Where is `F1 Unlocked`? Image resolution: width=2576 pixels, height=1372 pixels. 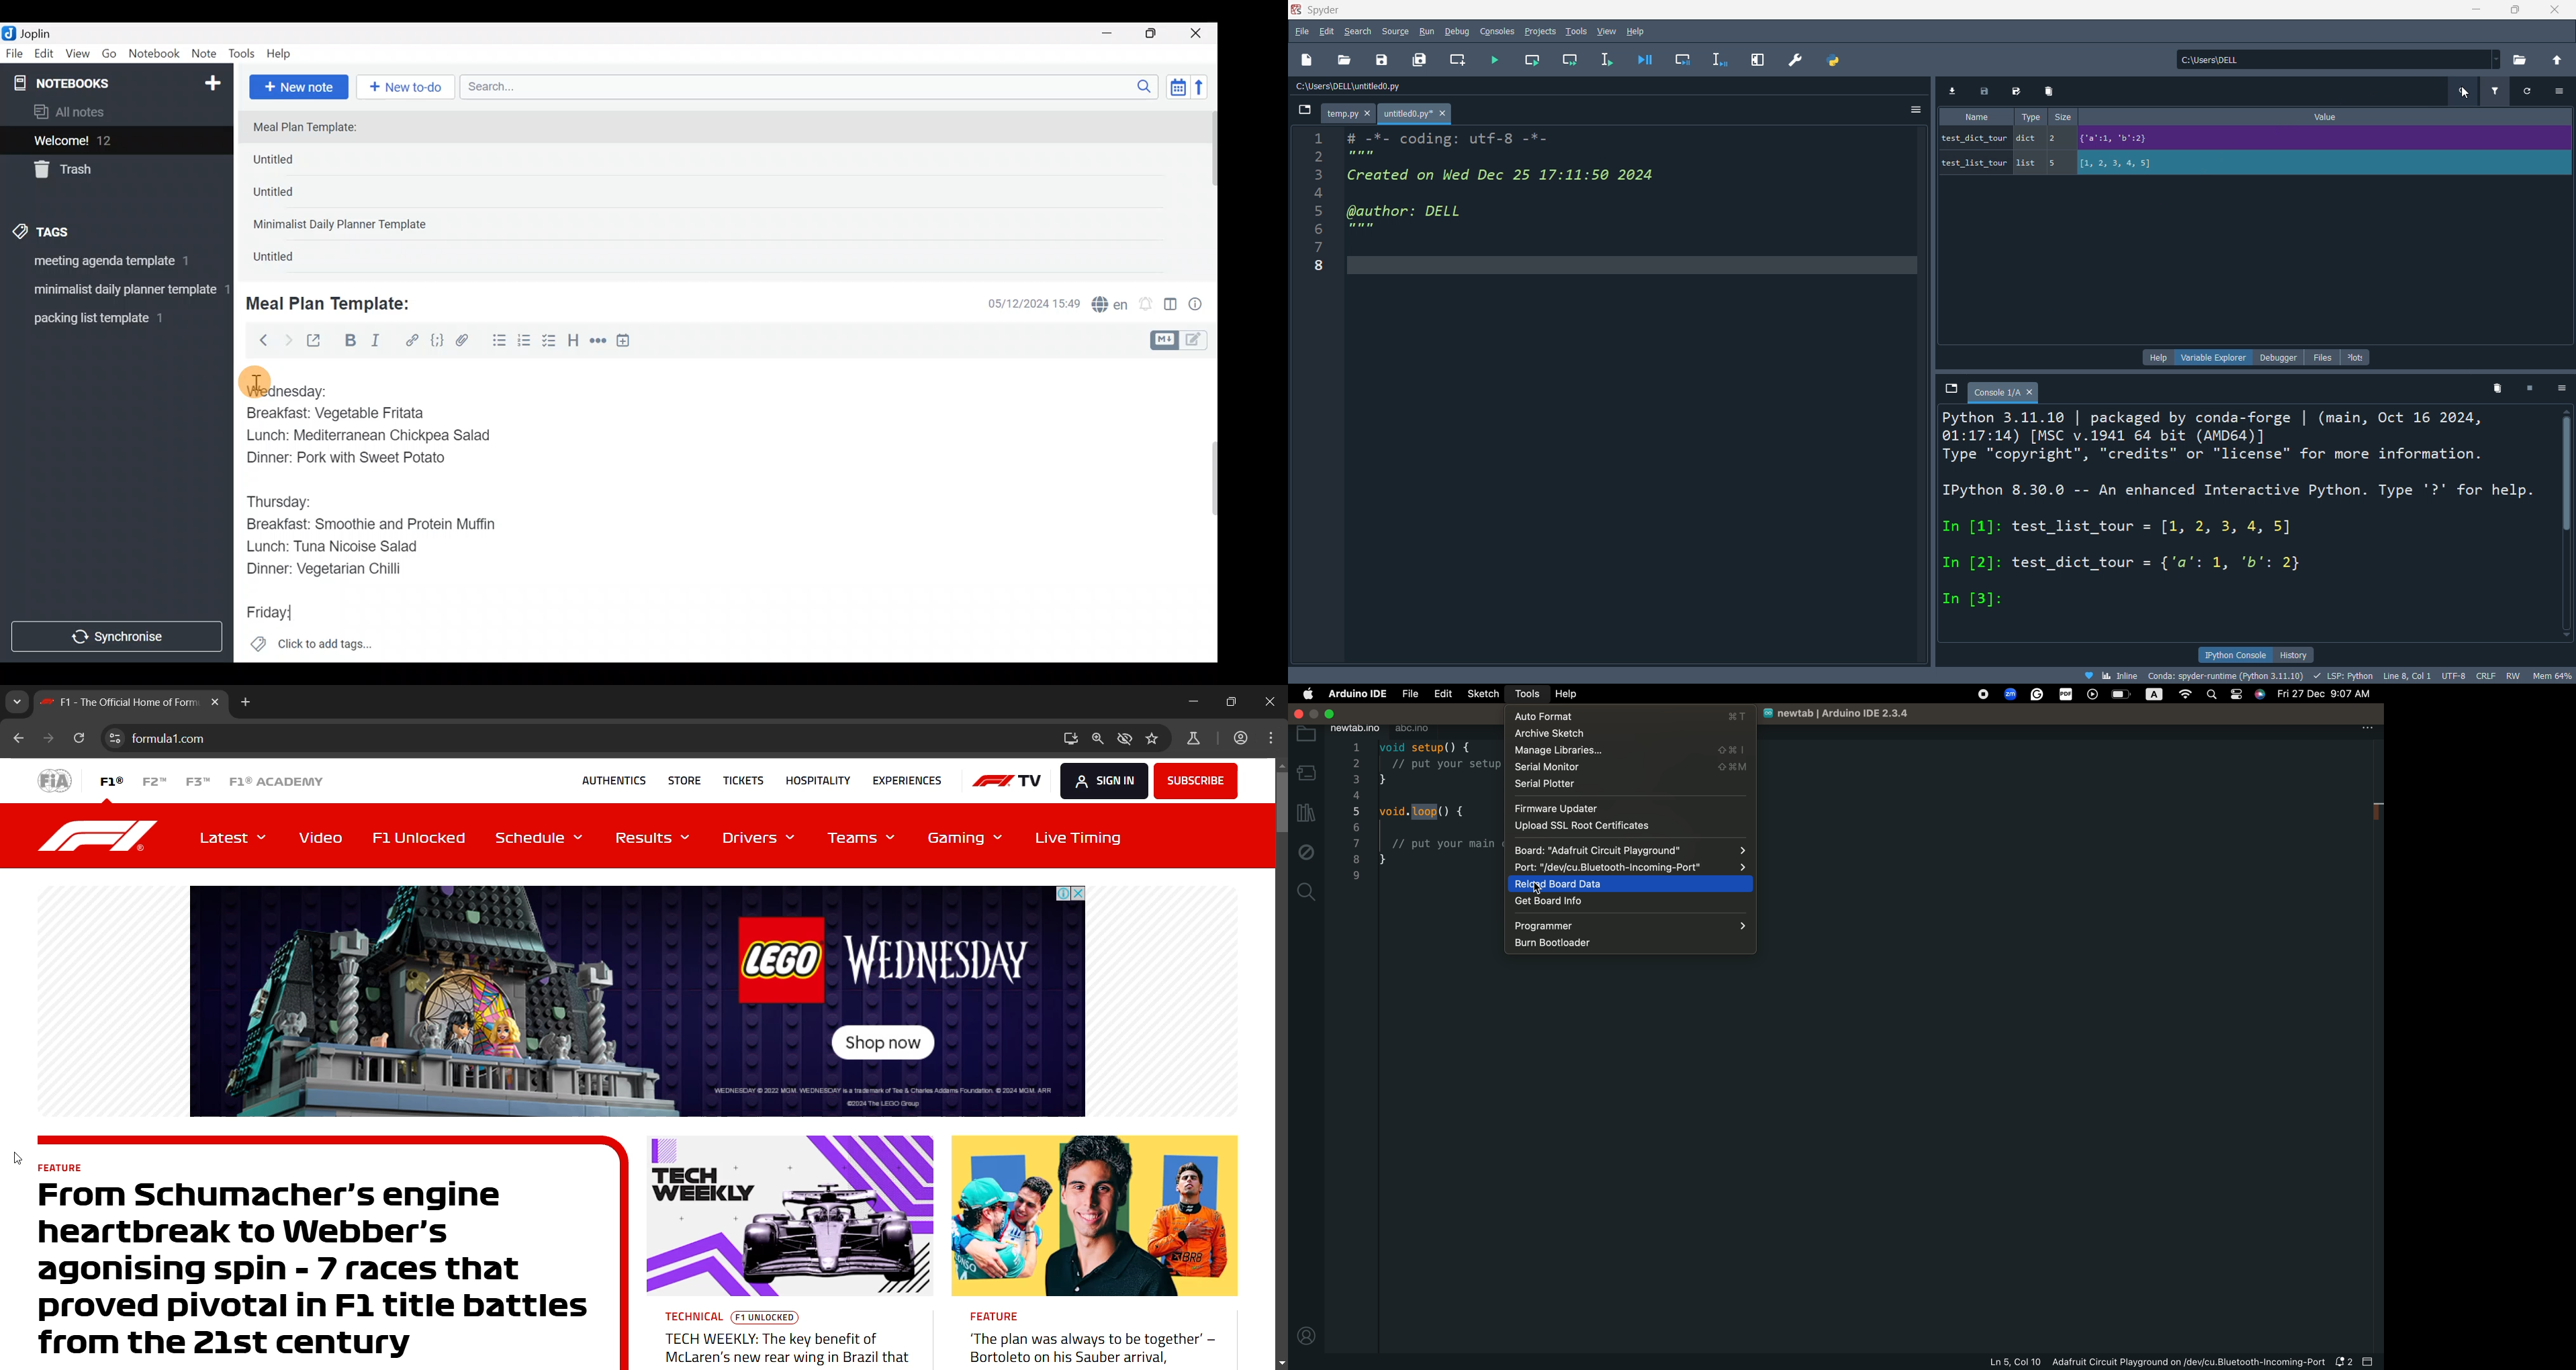 F1 Unlocked is located at coordinates (426, 836).